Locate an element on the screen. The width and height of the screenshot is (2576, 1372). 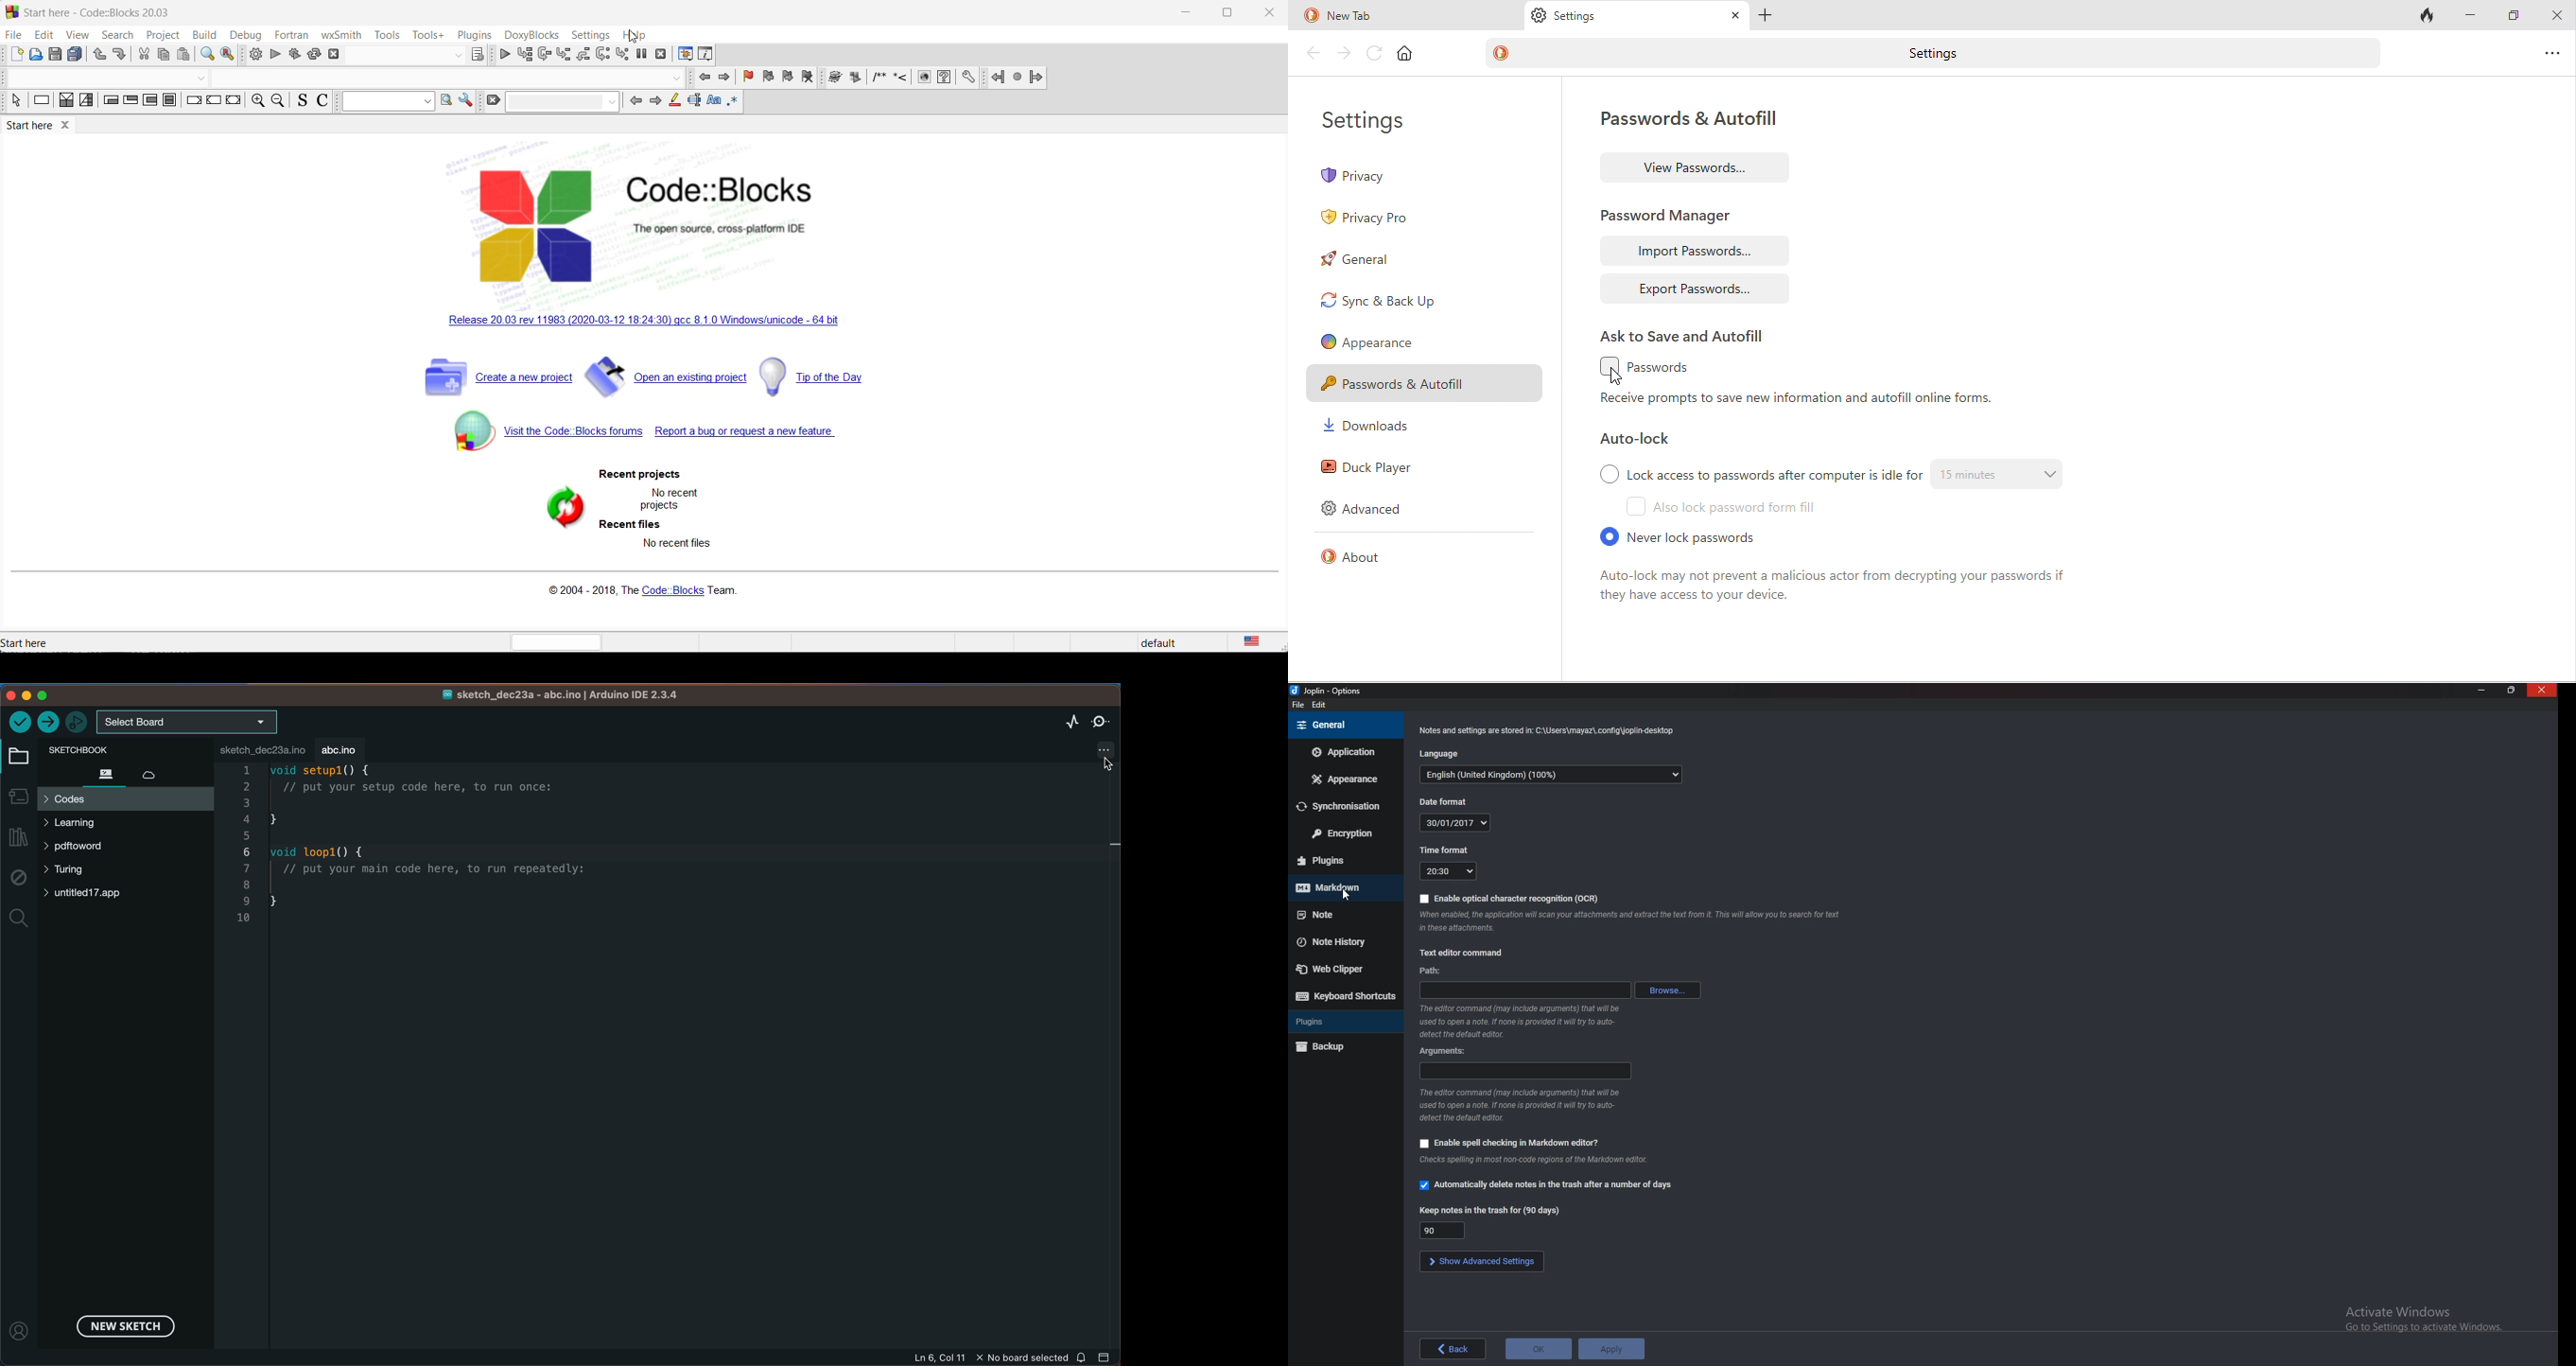
duck duck go logo is located at coordinates (1505, 54).